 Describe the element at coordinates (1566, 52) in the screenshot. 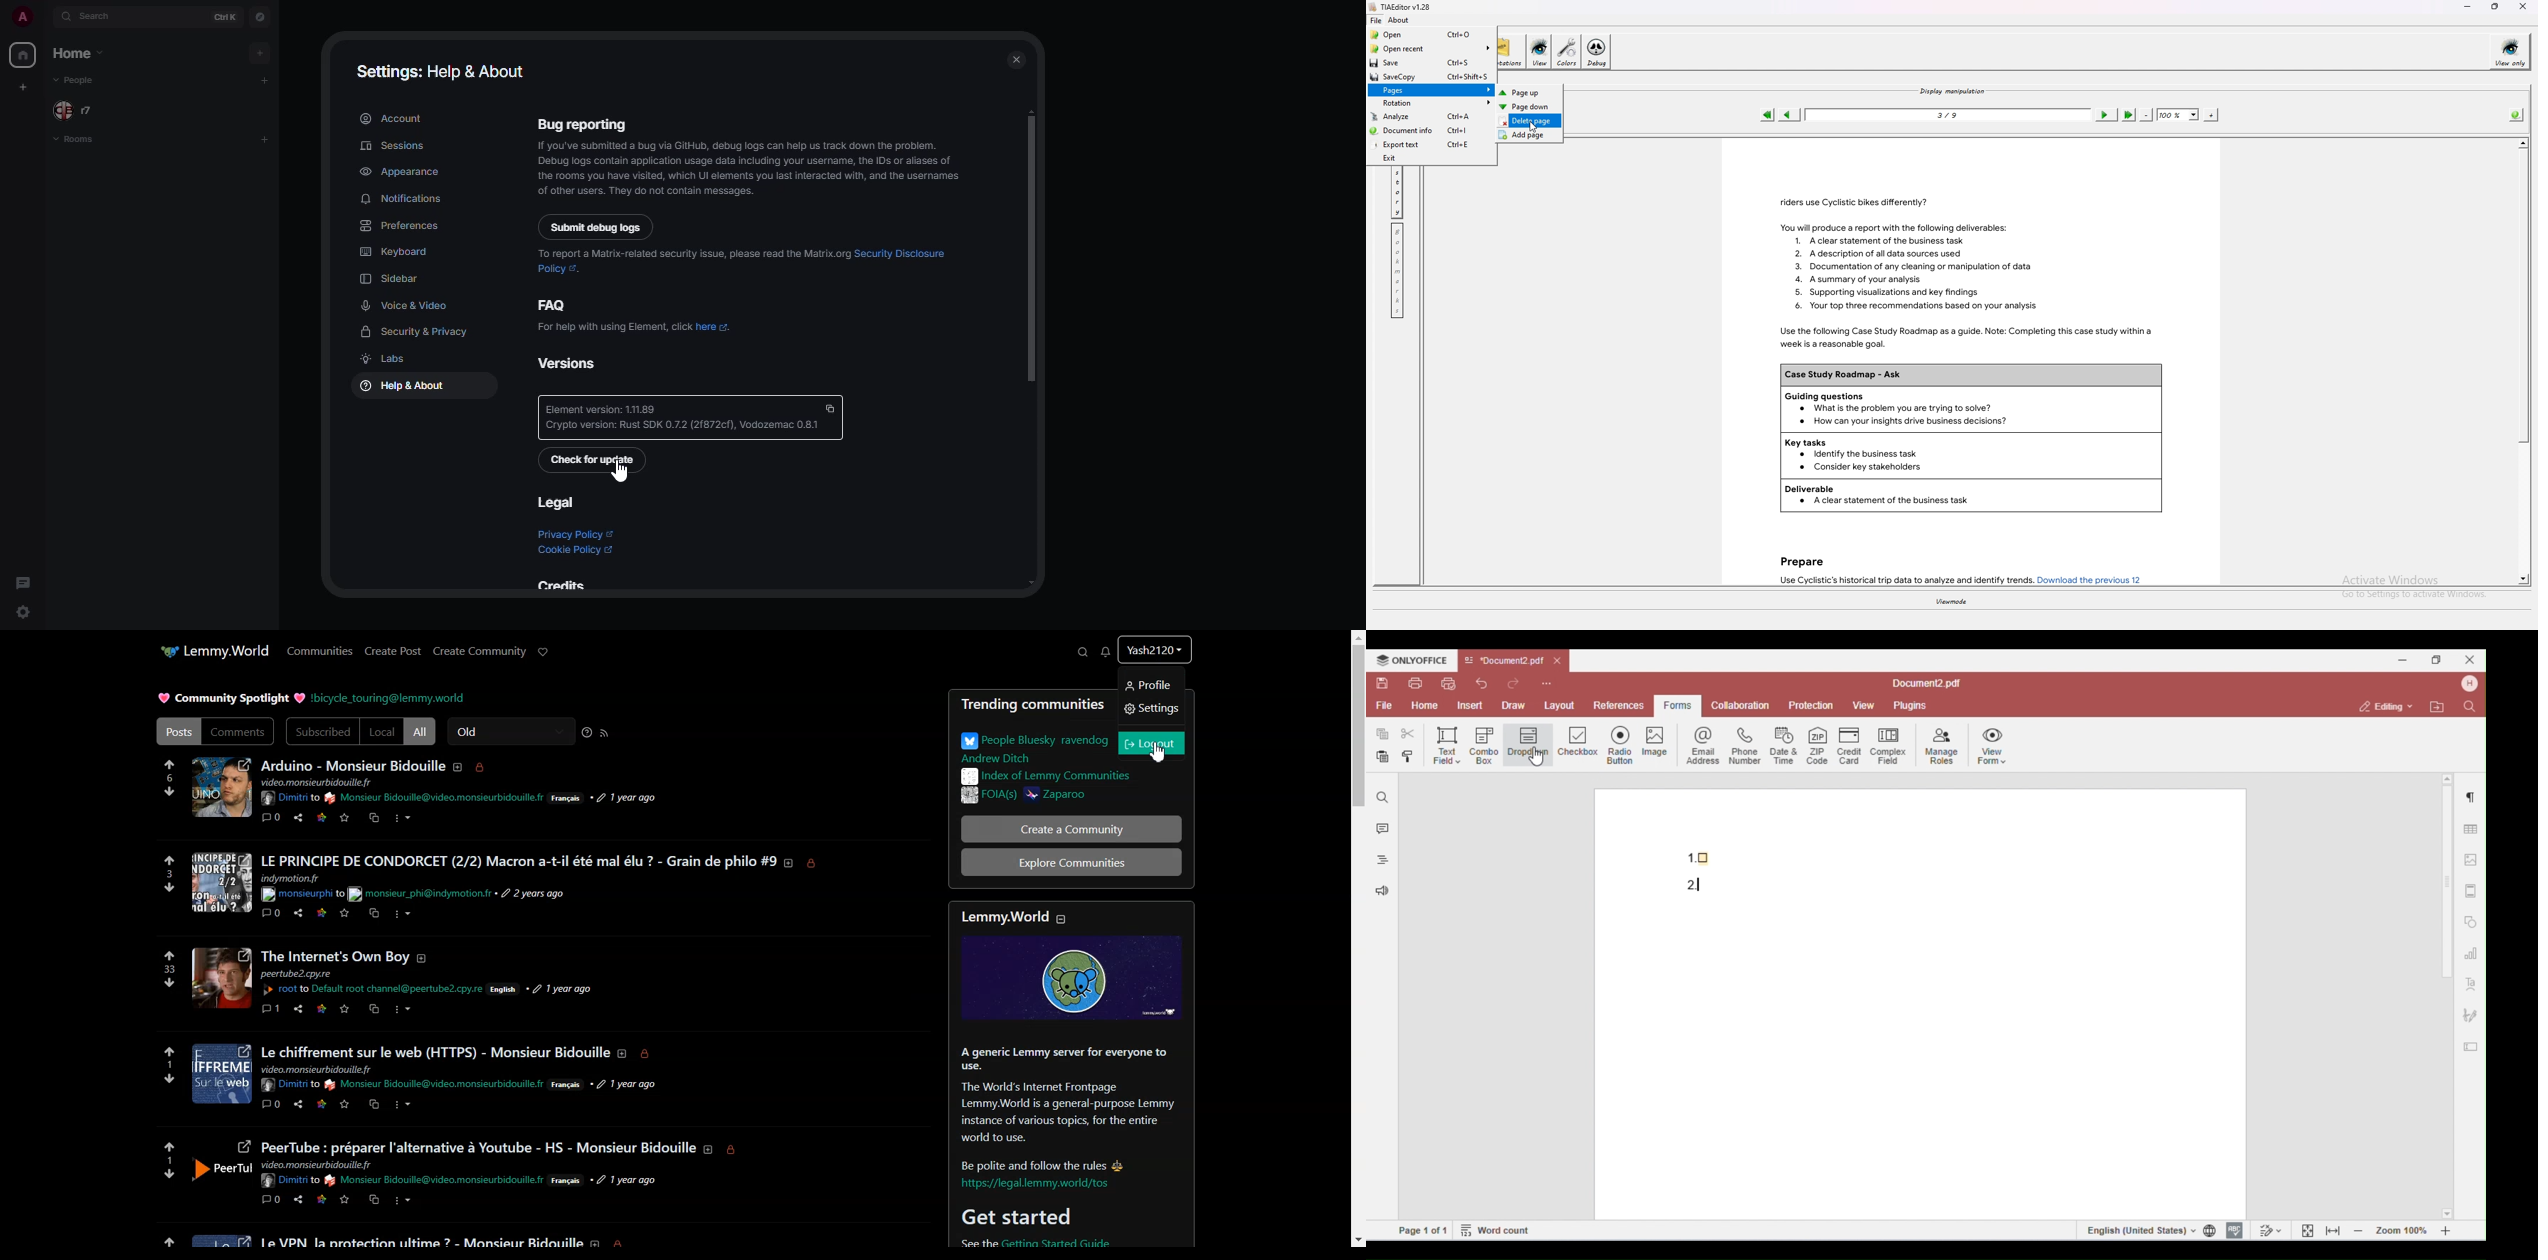

I see `colors` at that location.